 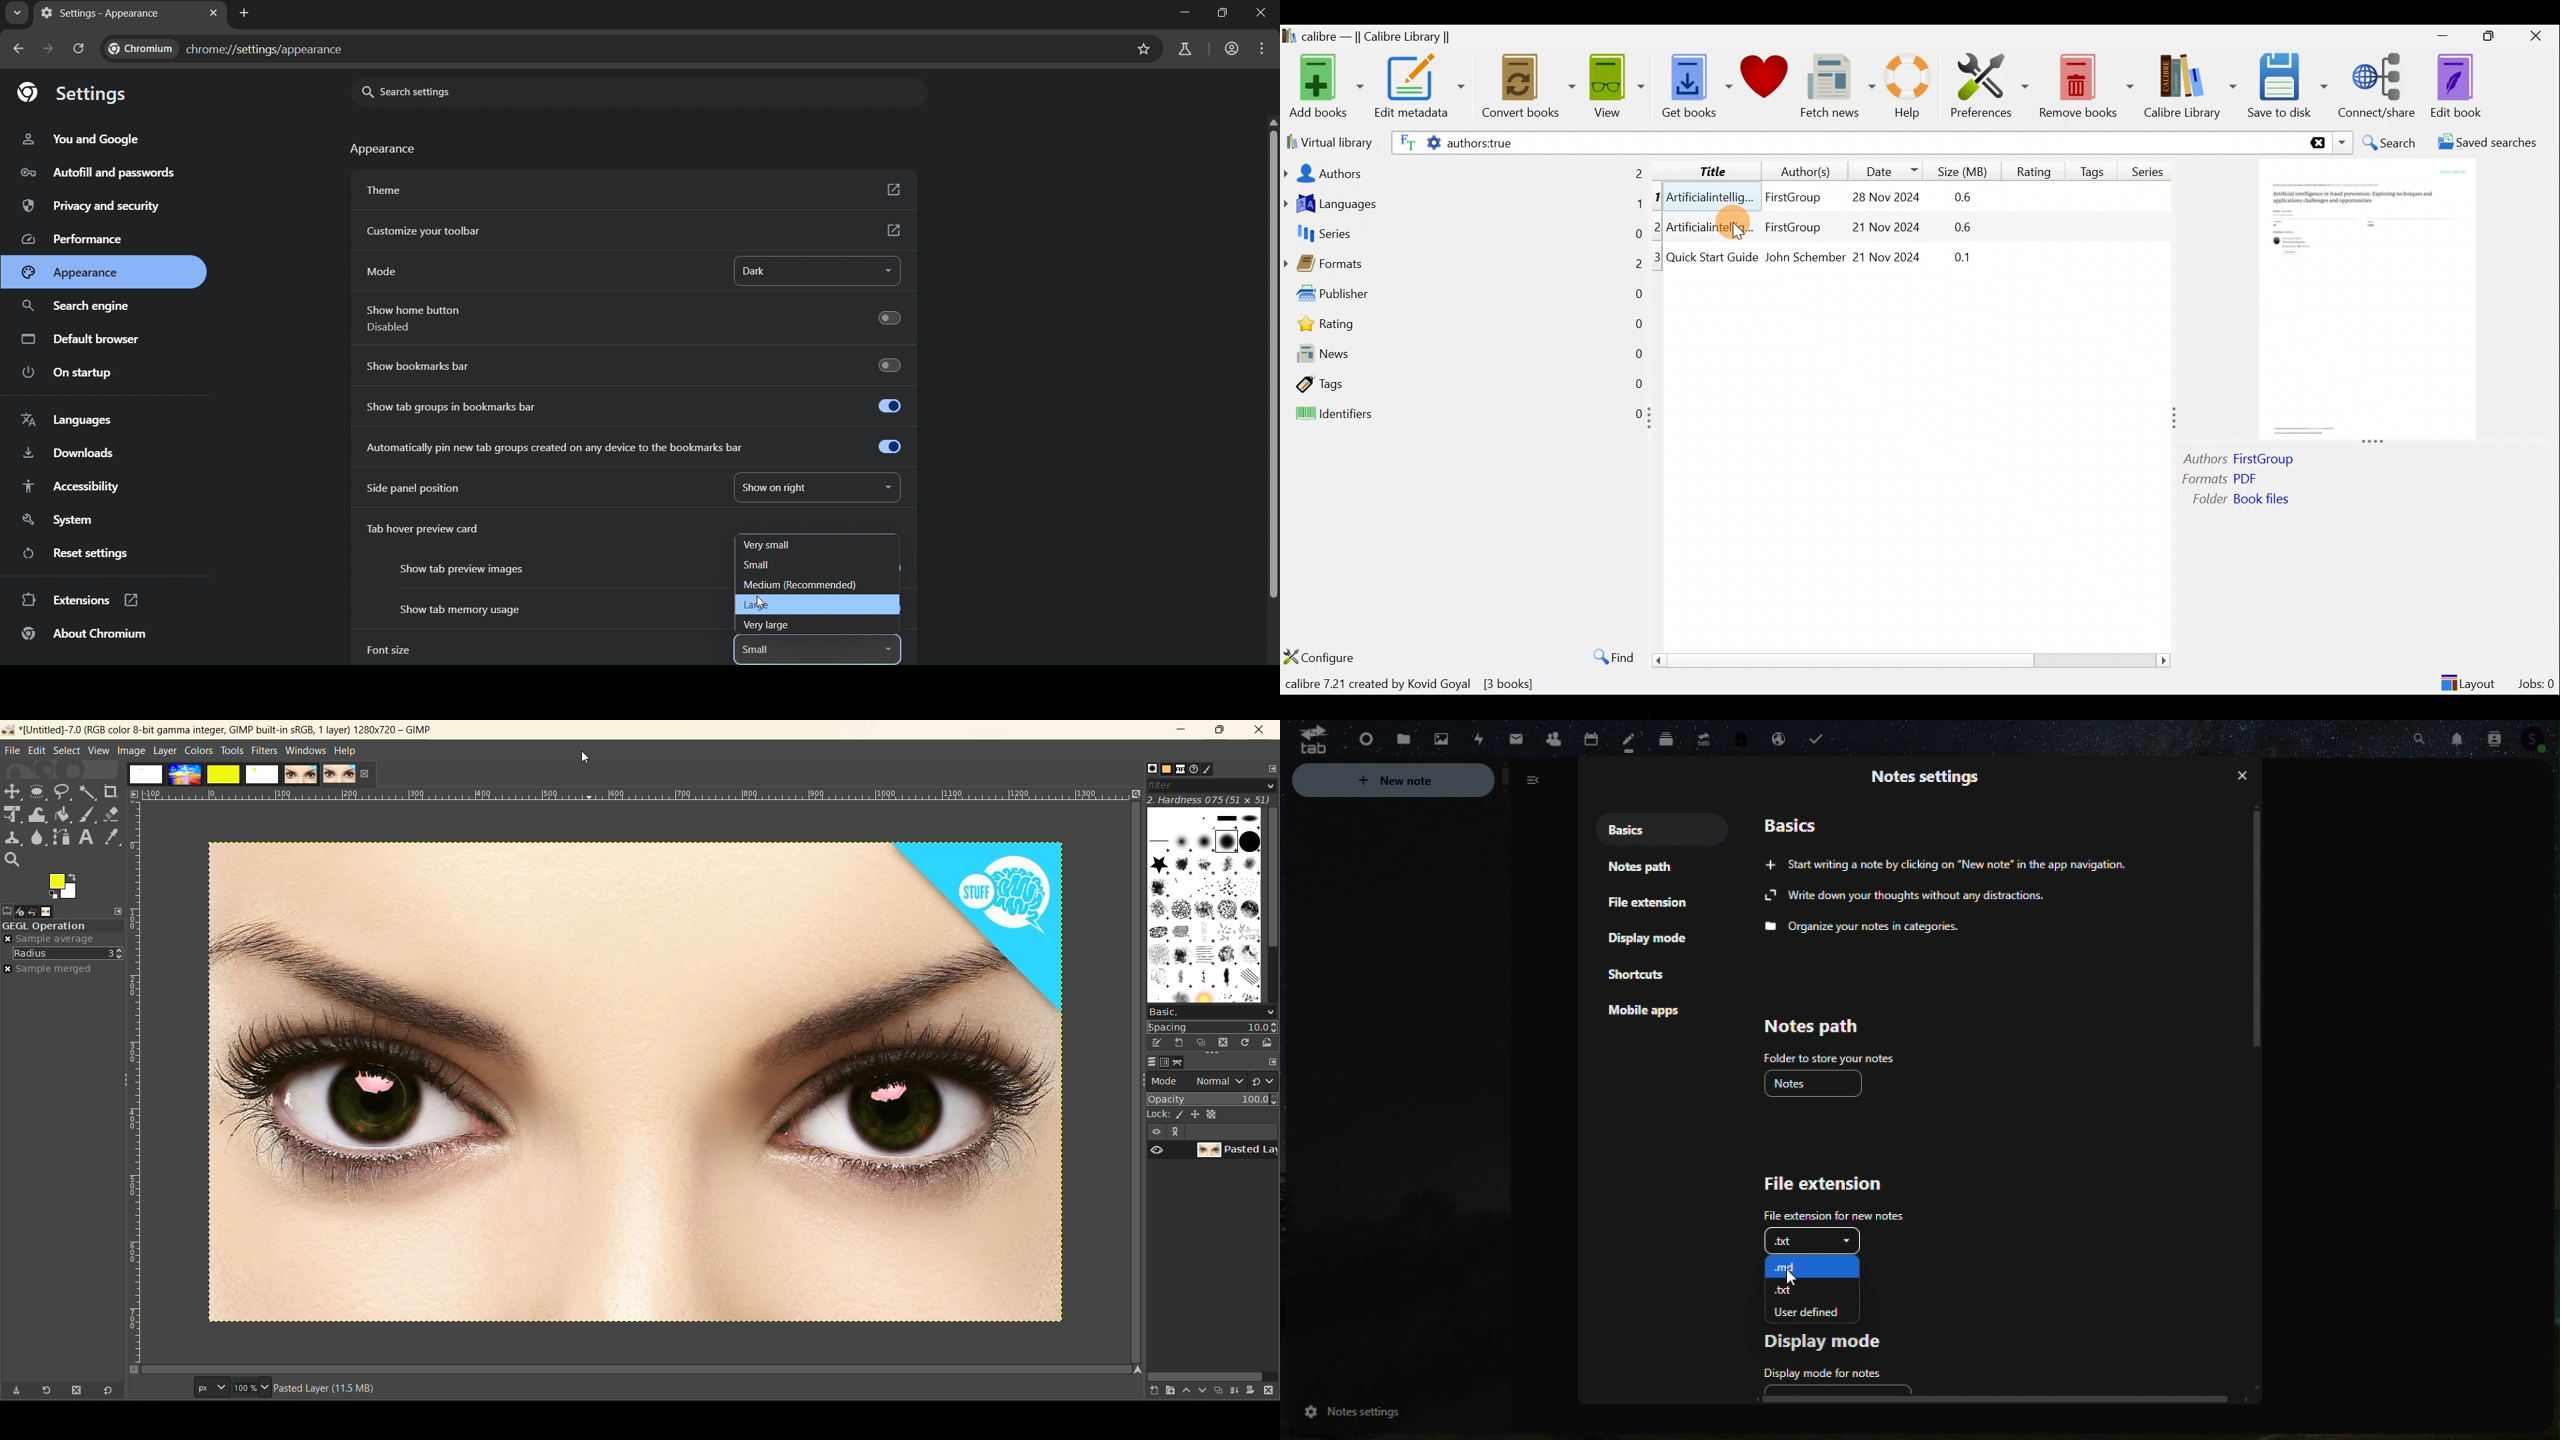 I want to click on Tags, so click(x=2095, y=166).